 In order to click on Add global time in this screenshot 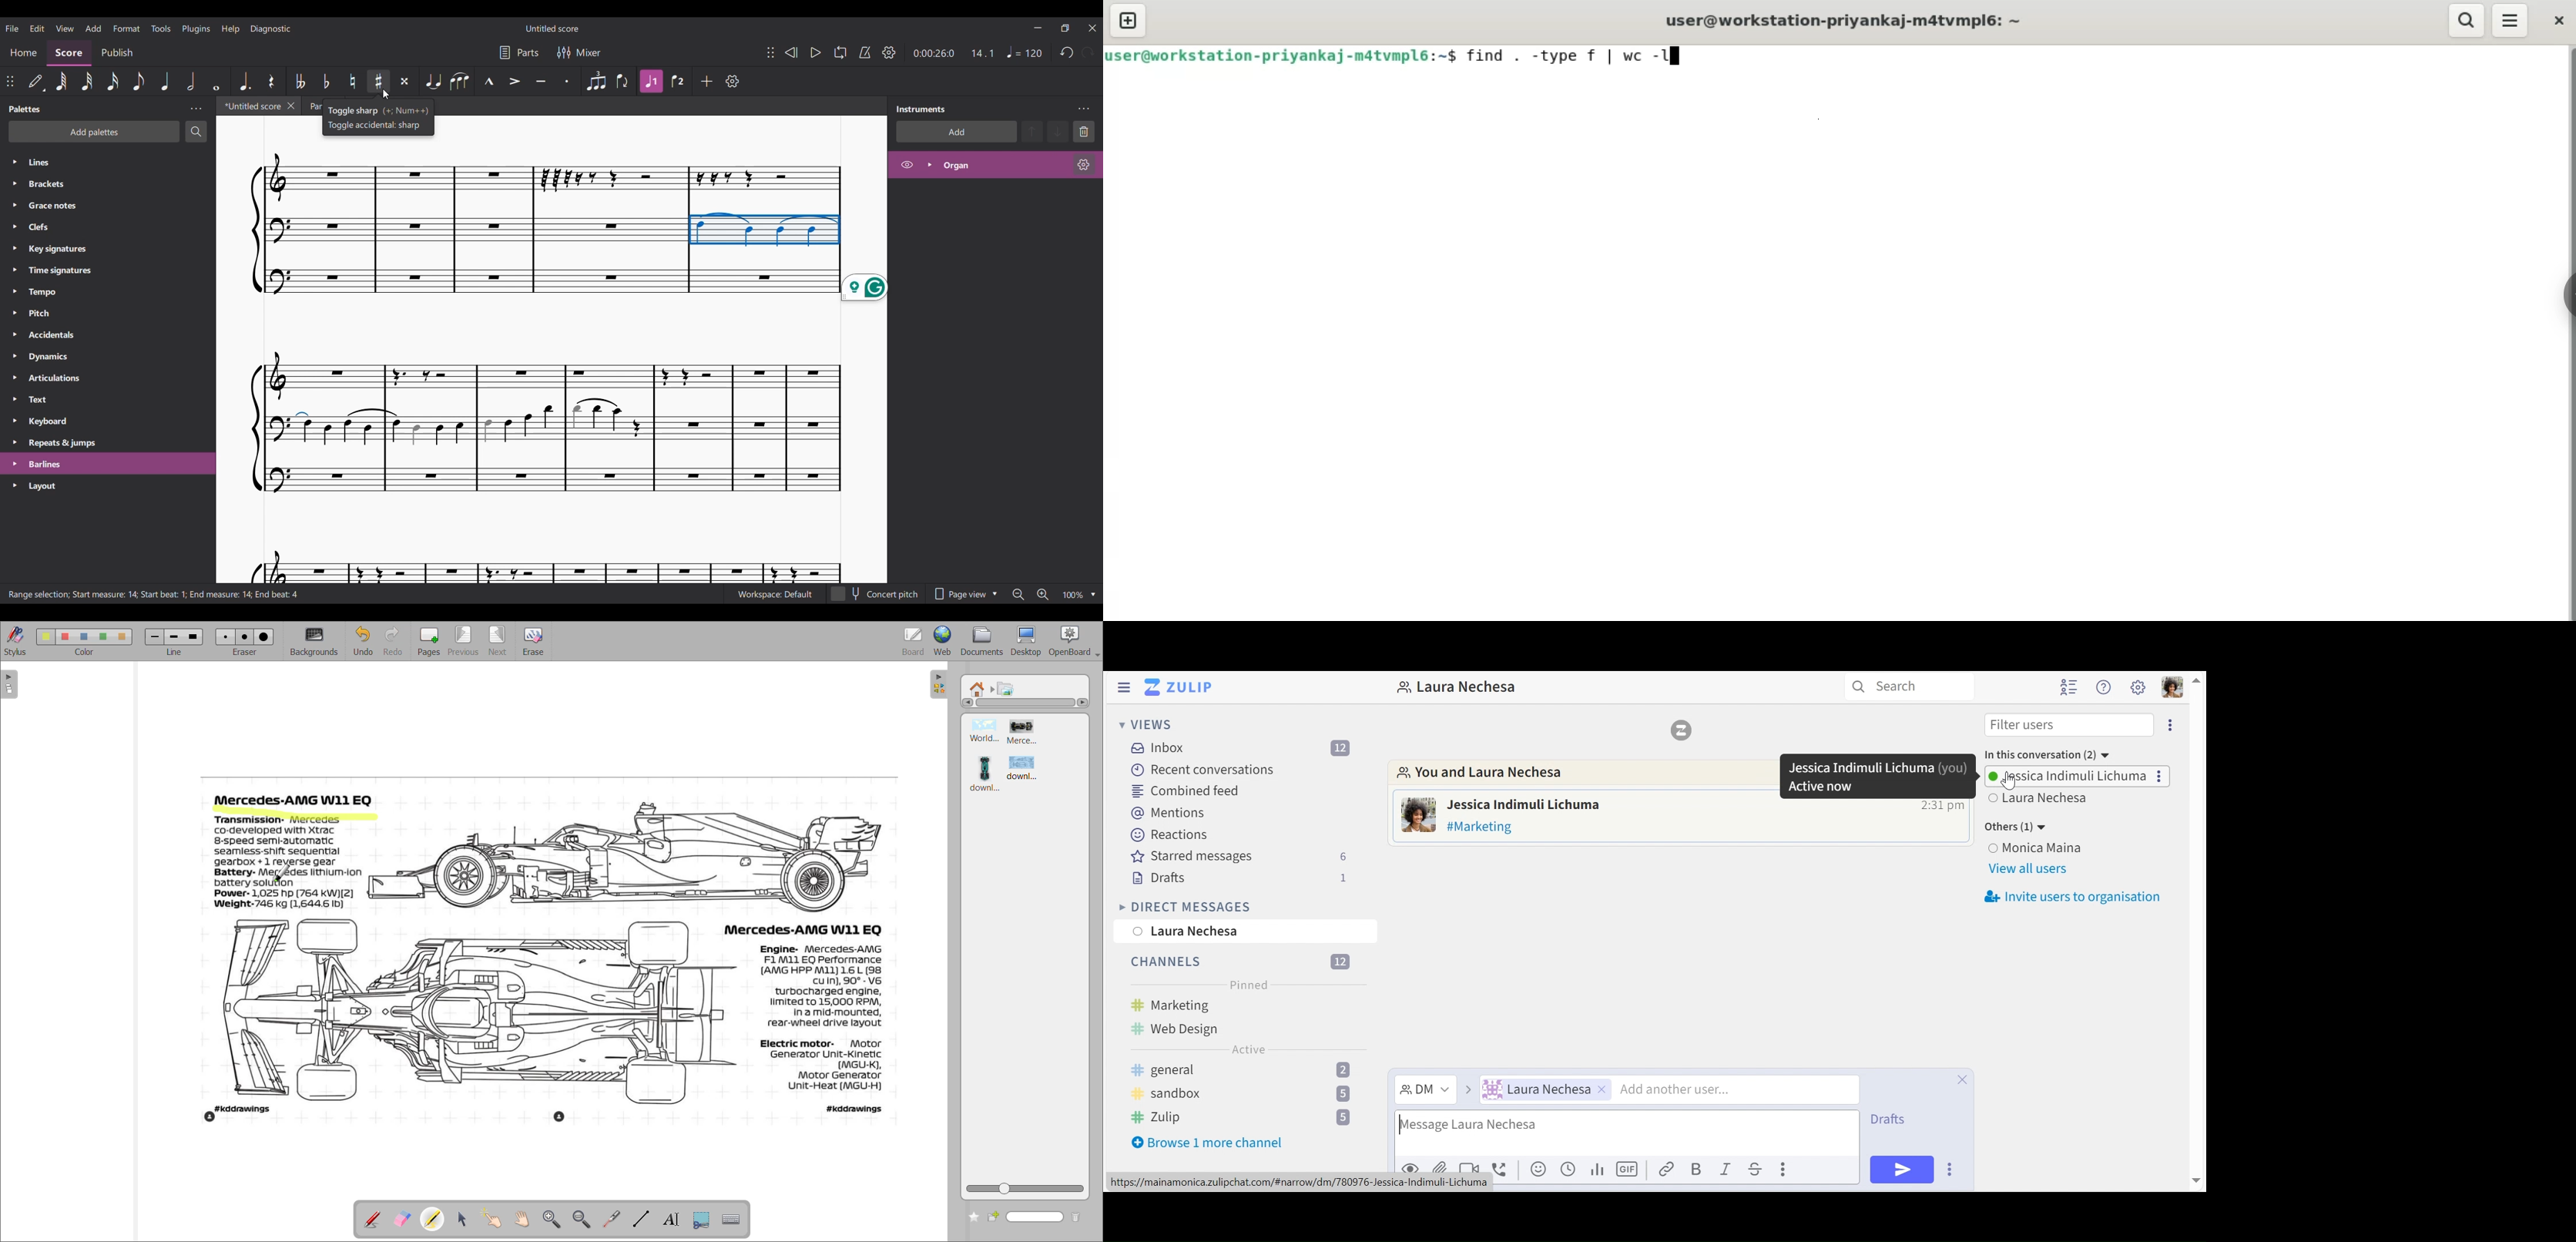, I will do `click(1571, 1169)`.